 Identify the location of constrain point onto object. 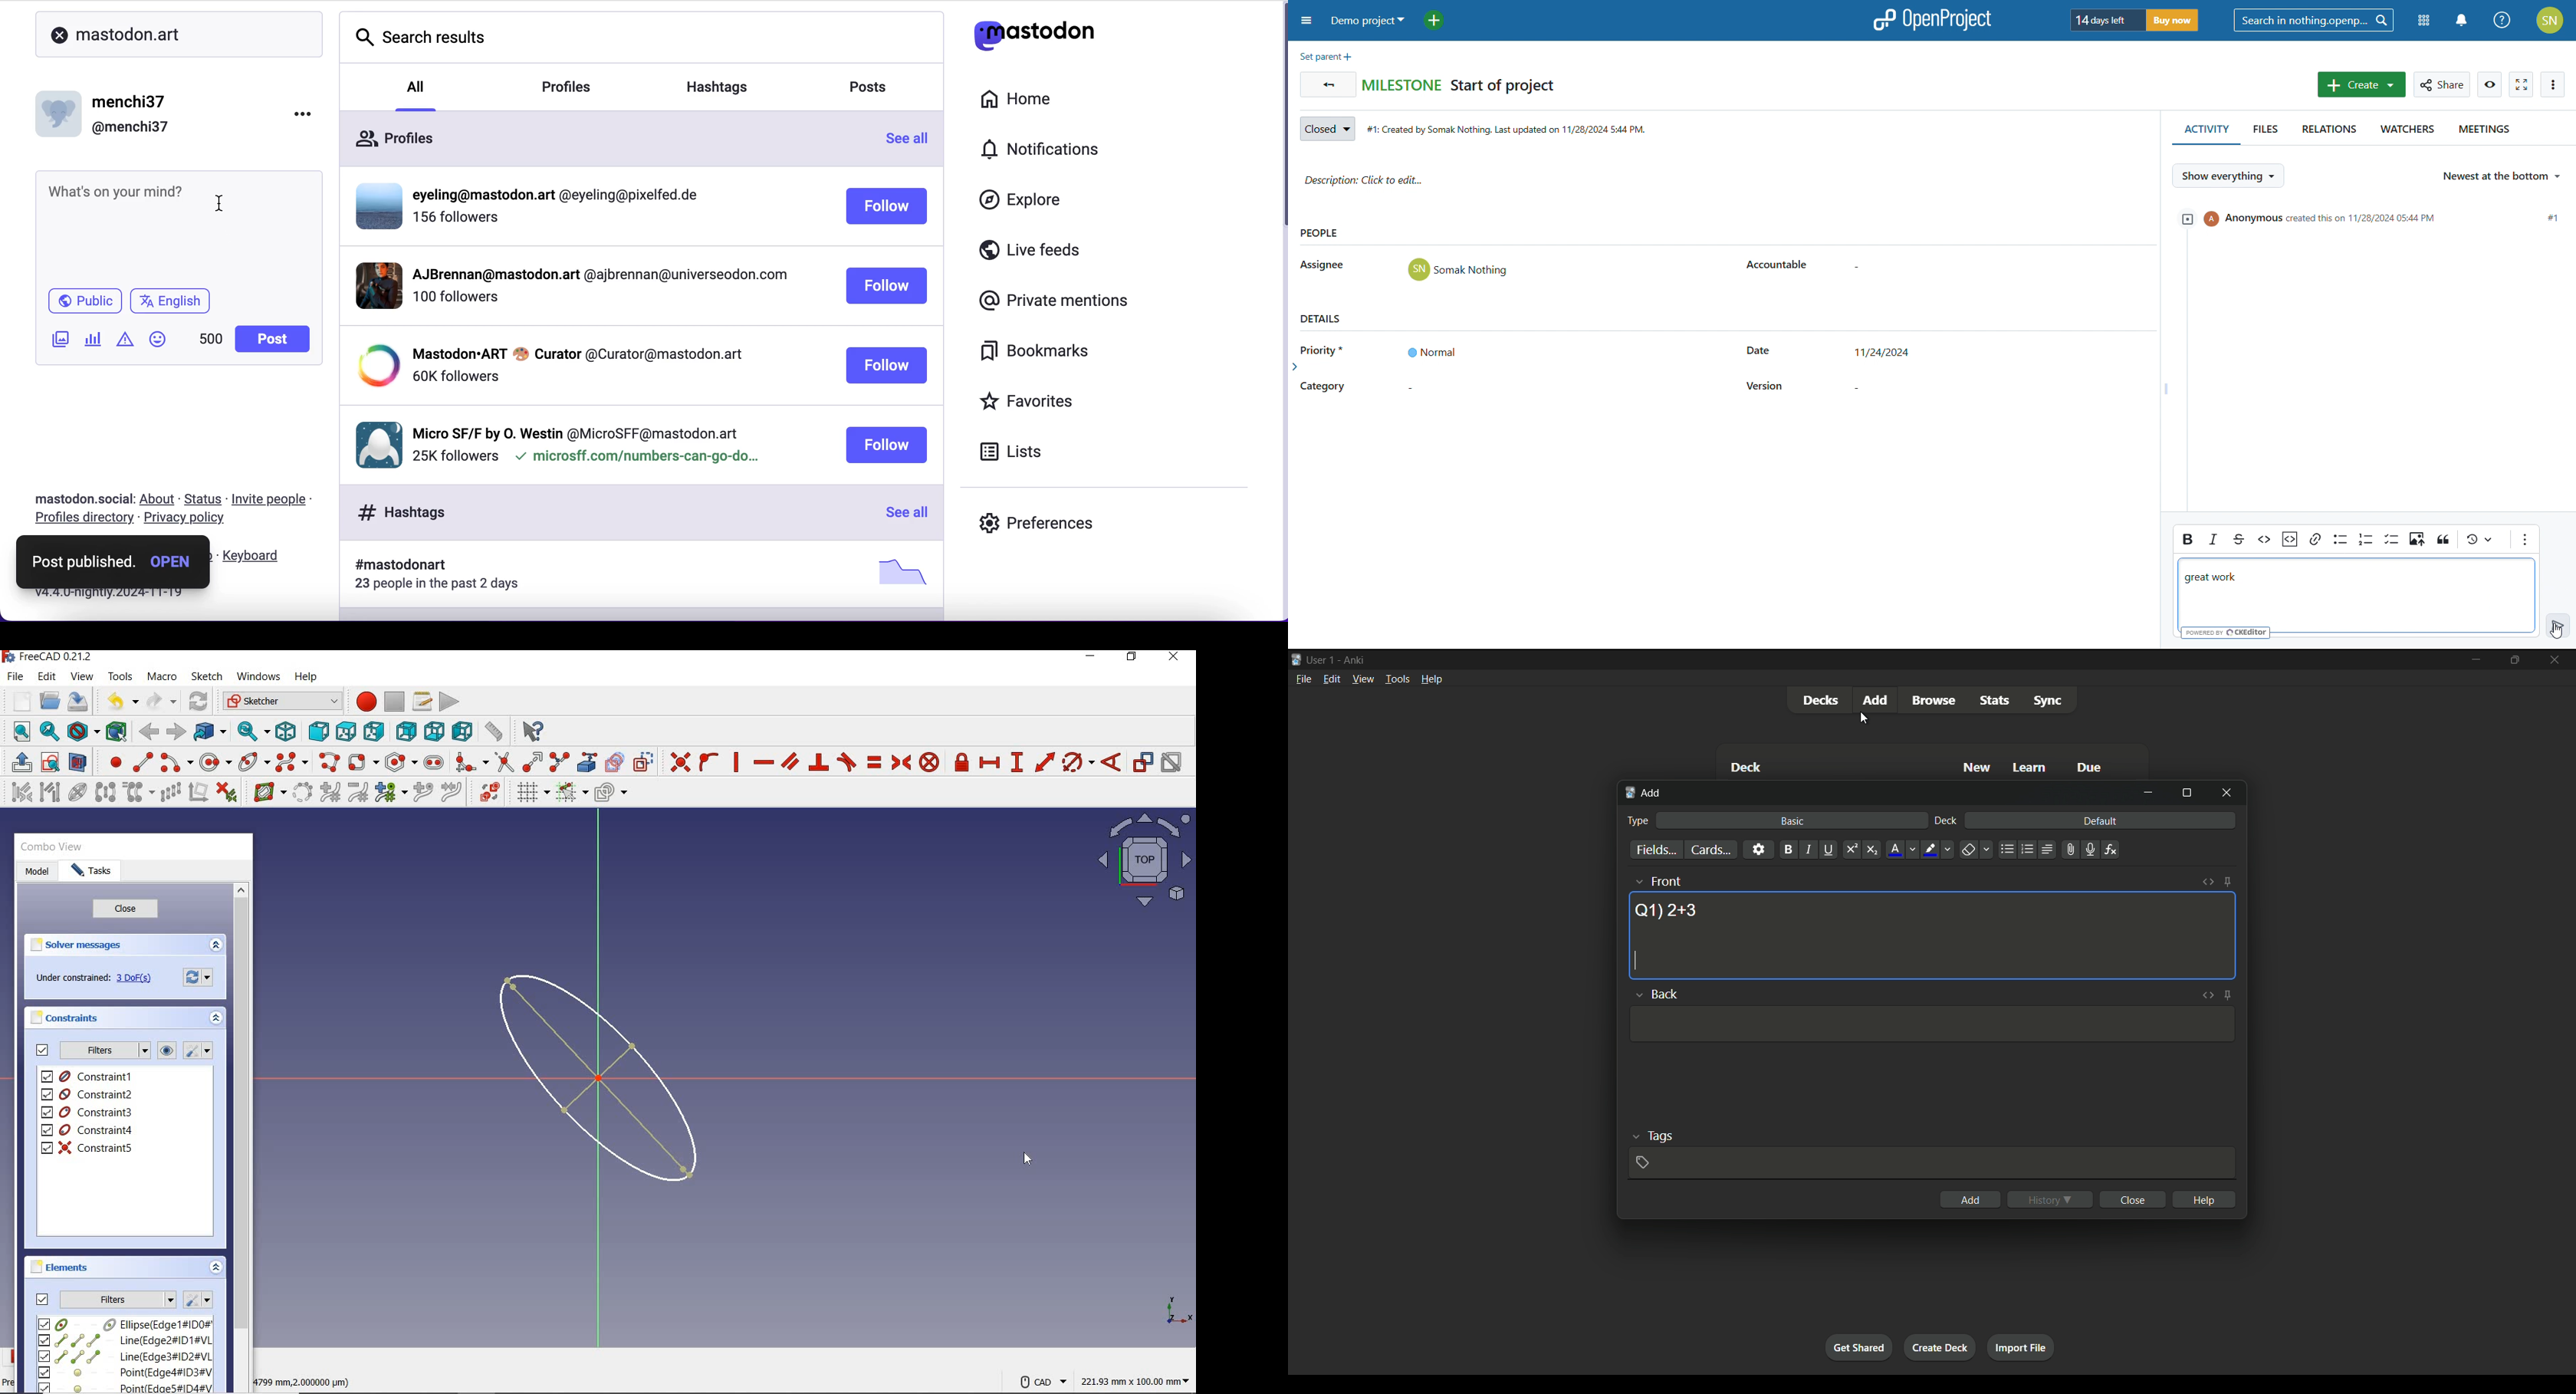
(709, 762).